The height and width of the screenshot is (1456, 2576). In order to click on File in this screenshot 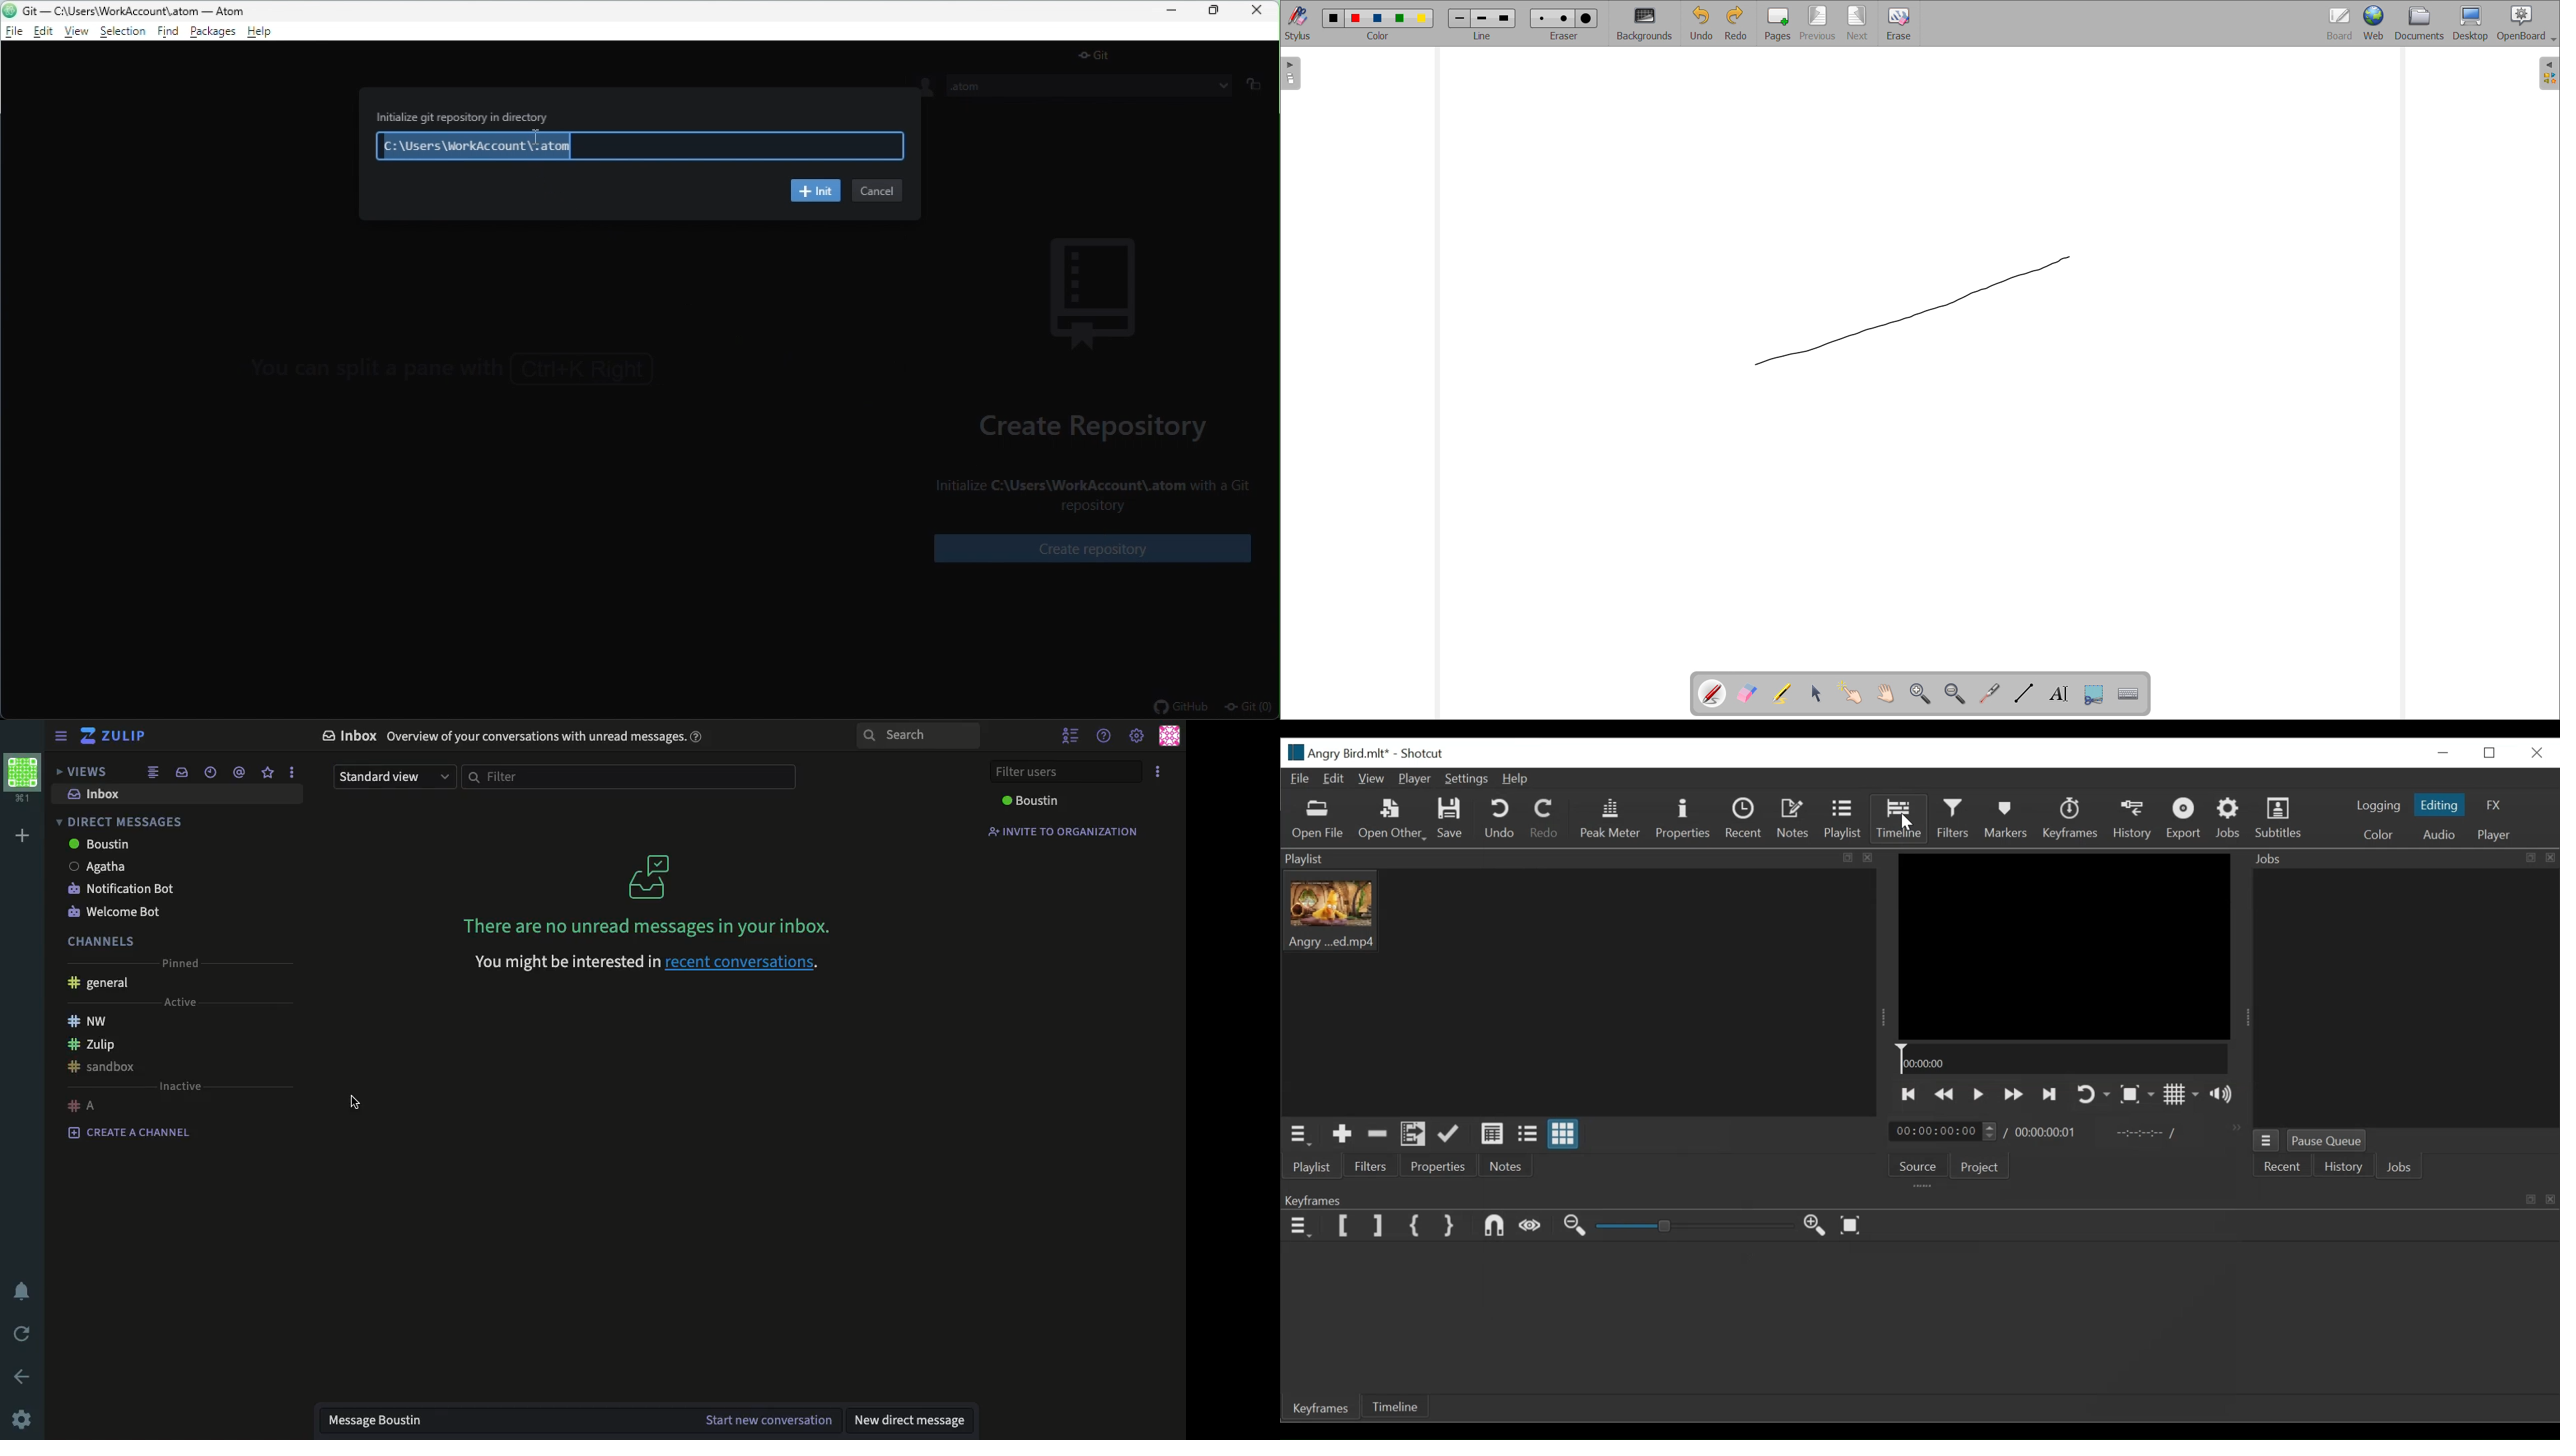, I will do `click(1301, 779)`.